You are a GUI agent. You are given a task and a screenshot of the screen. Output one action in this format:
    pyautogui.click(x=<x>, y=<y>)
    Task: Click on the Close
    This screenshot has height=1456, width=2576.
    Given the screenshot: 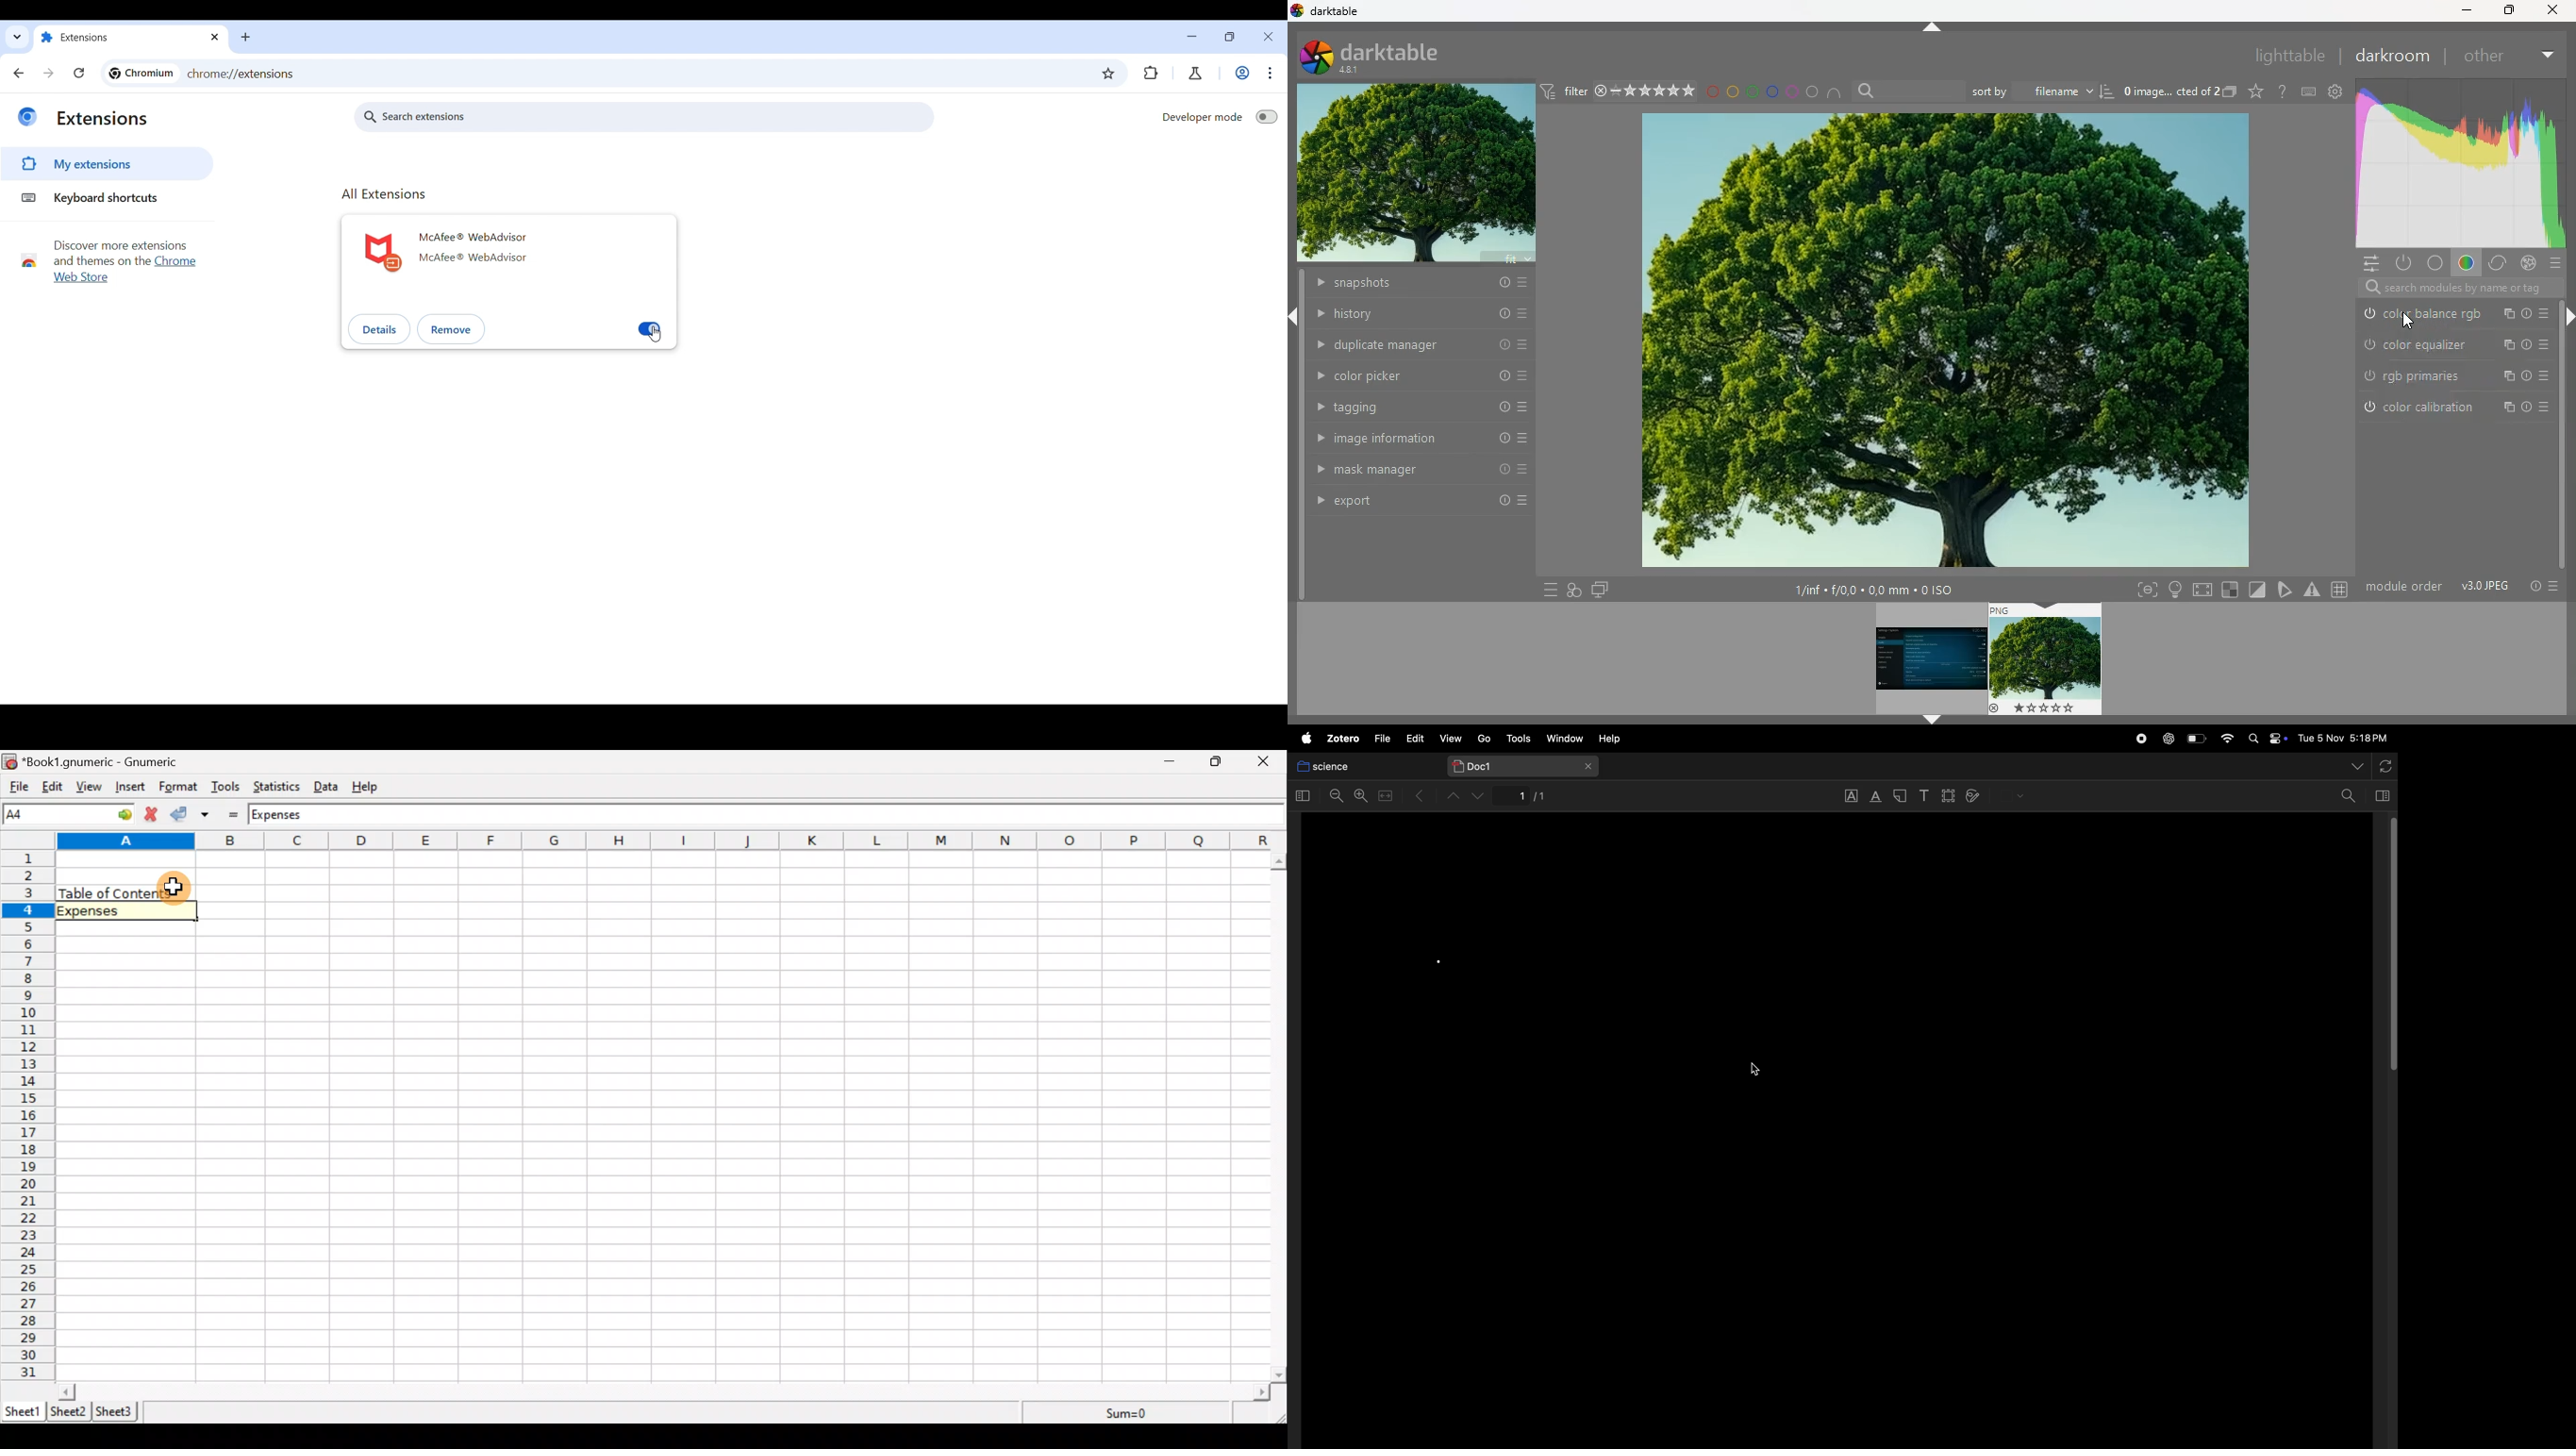 What is the action you would take?
    pyautogui.click(x=1269, y=761)
    